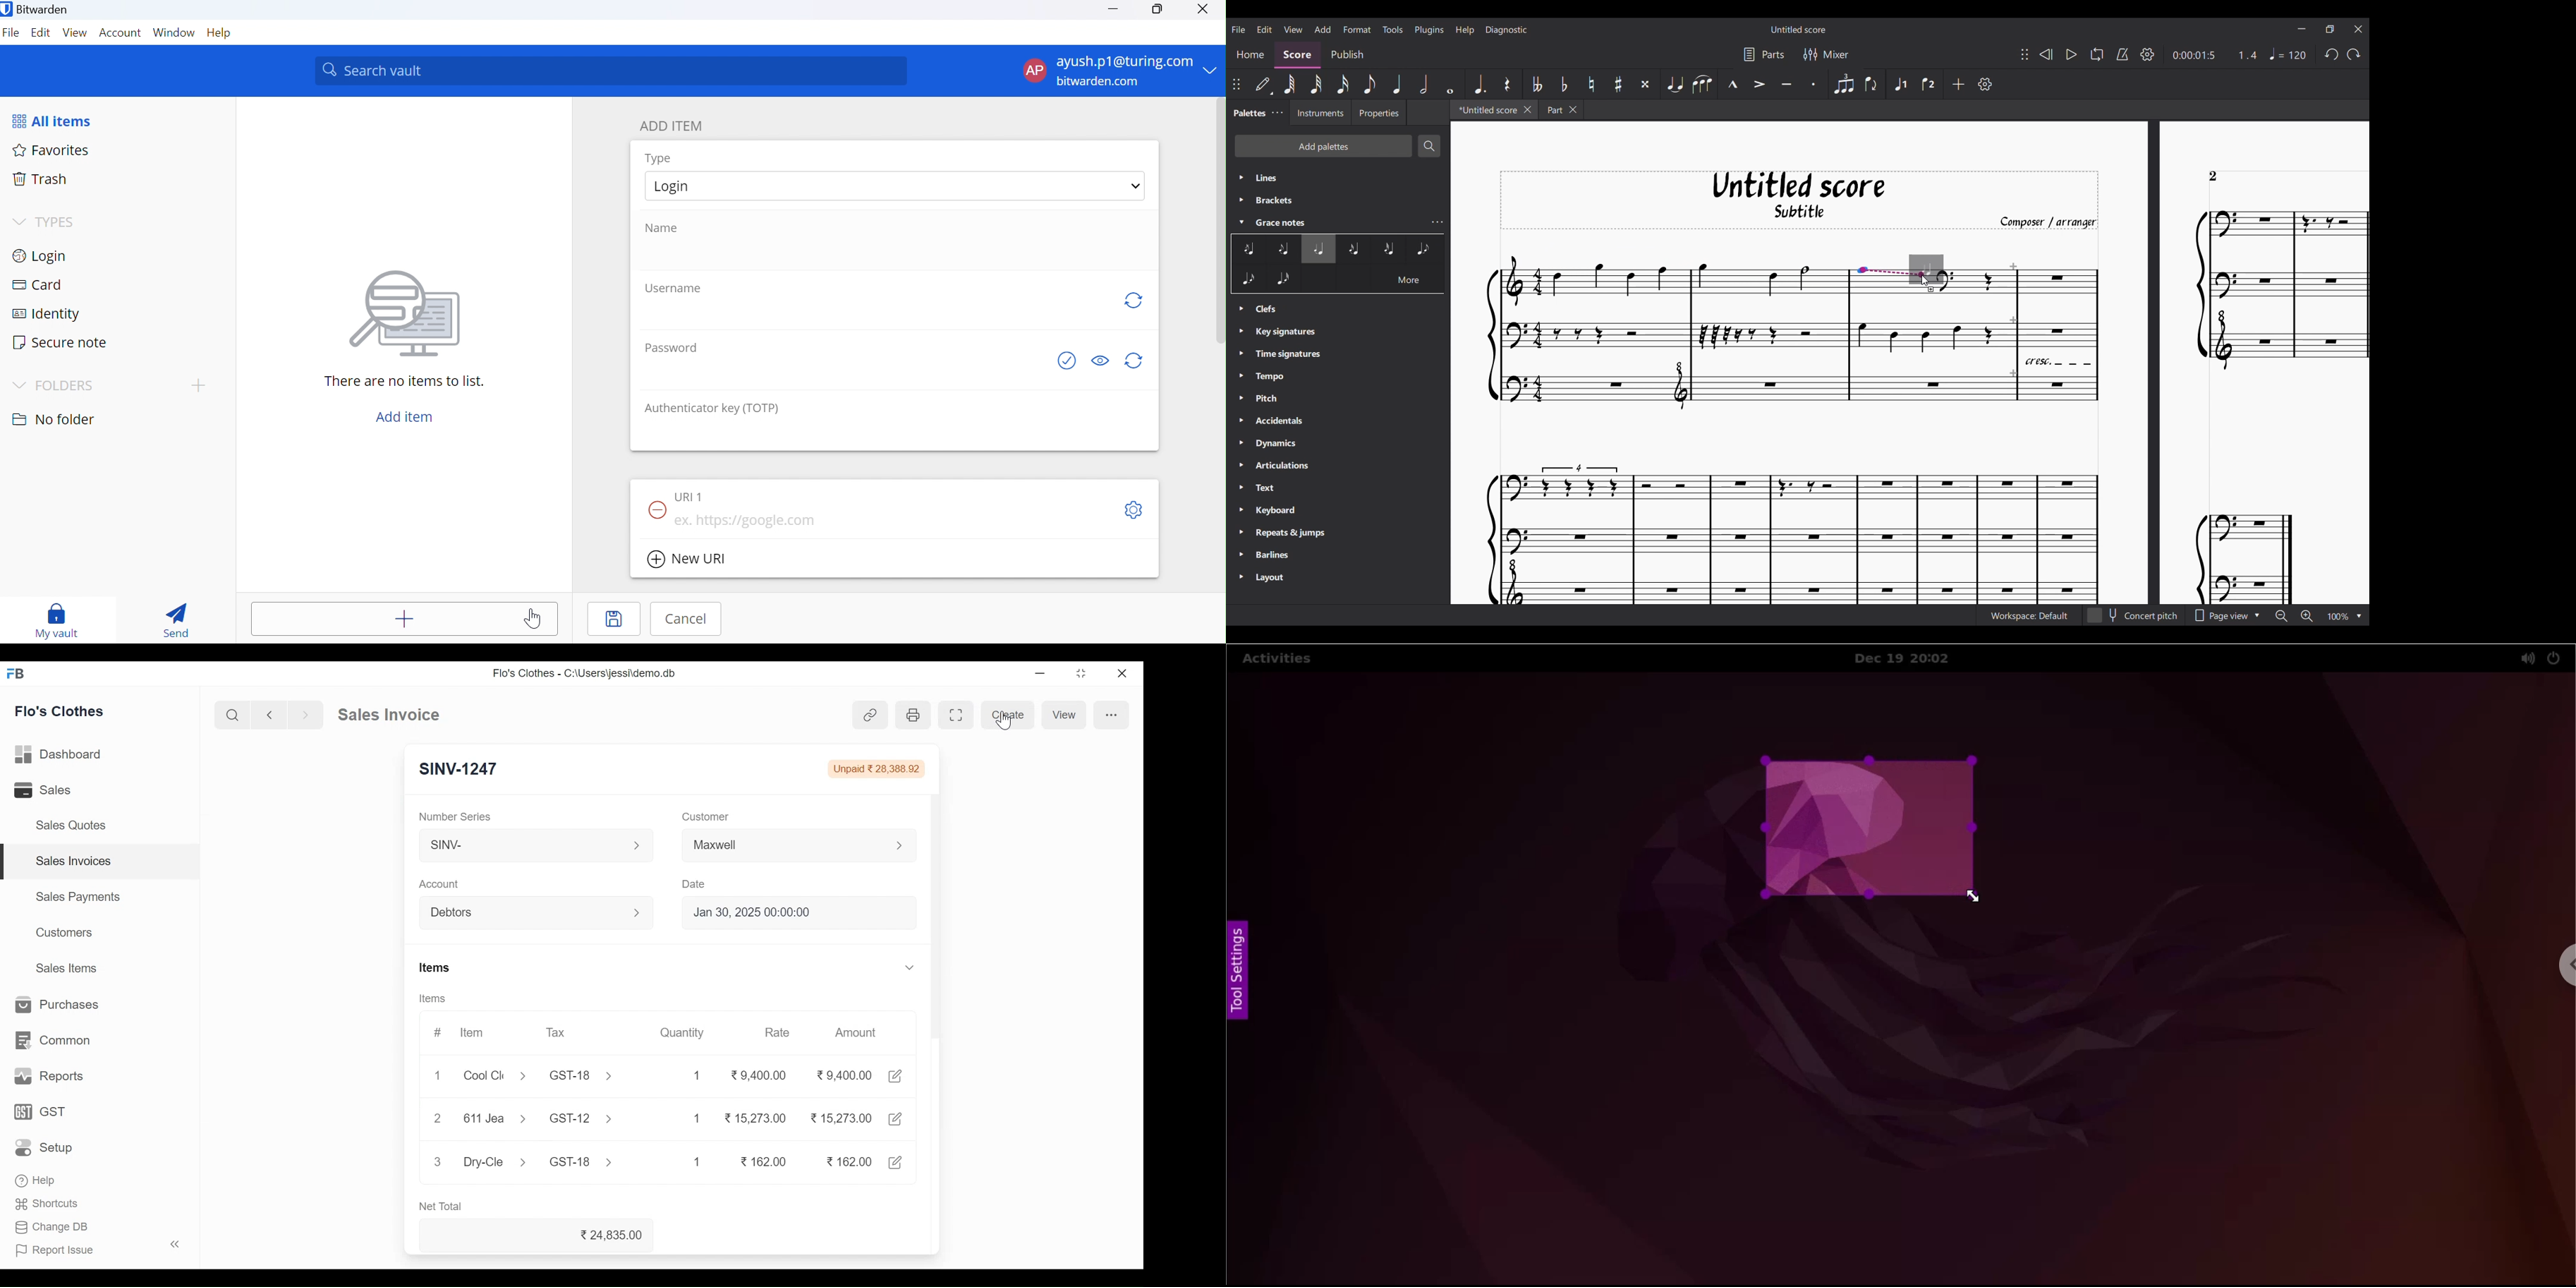  I want to click on Minimize, so click(1040, 674).